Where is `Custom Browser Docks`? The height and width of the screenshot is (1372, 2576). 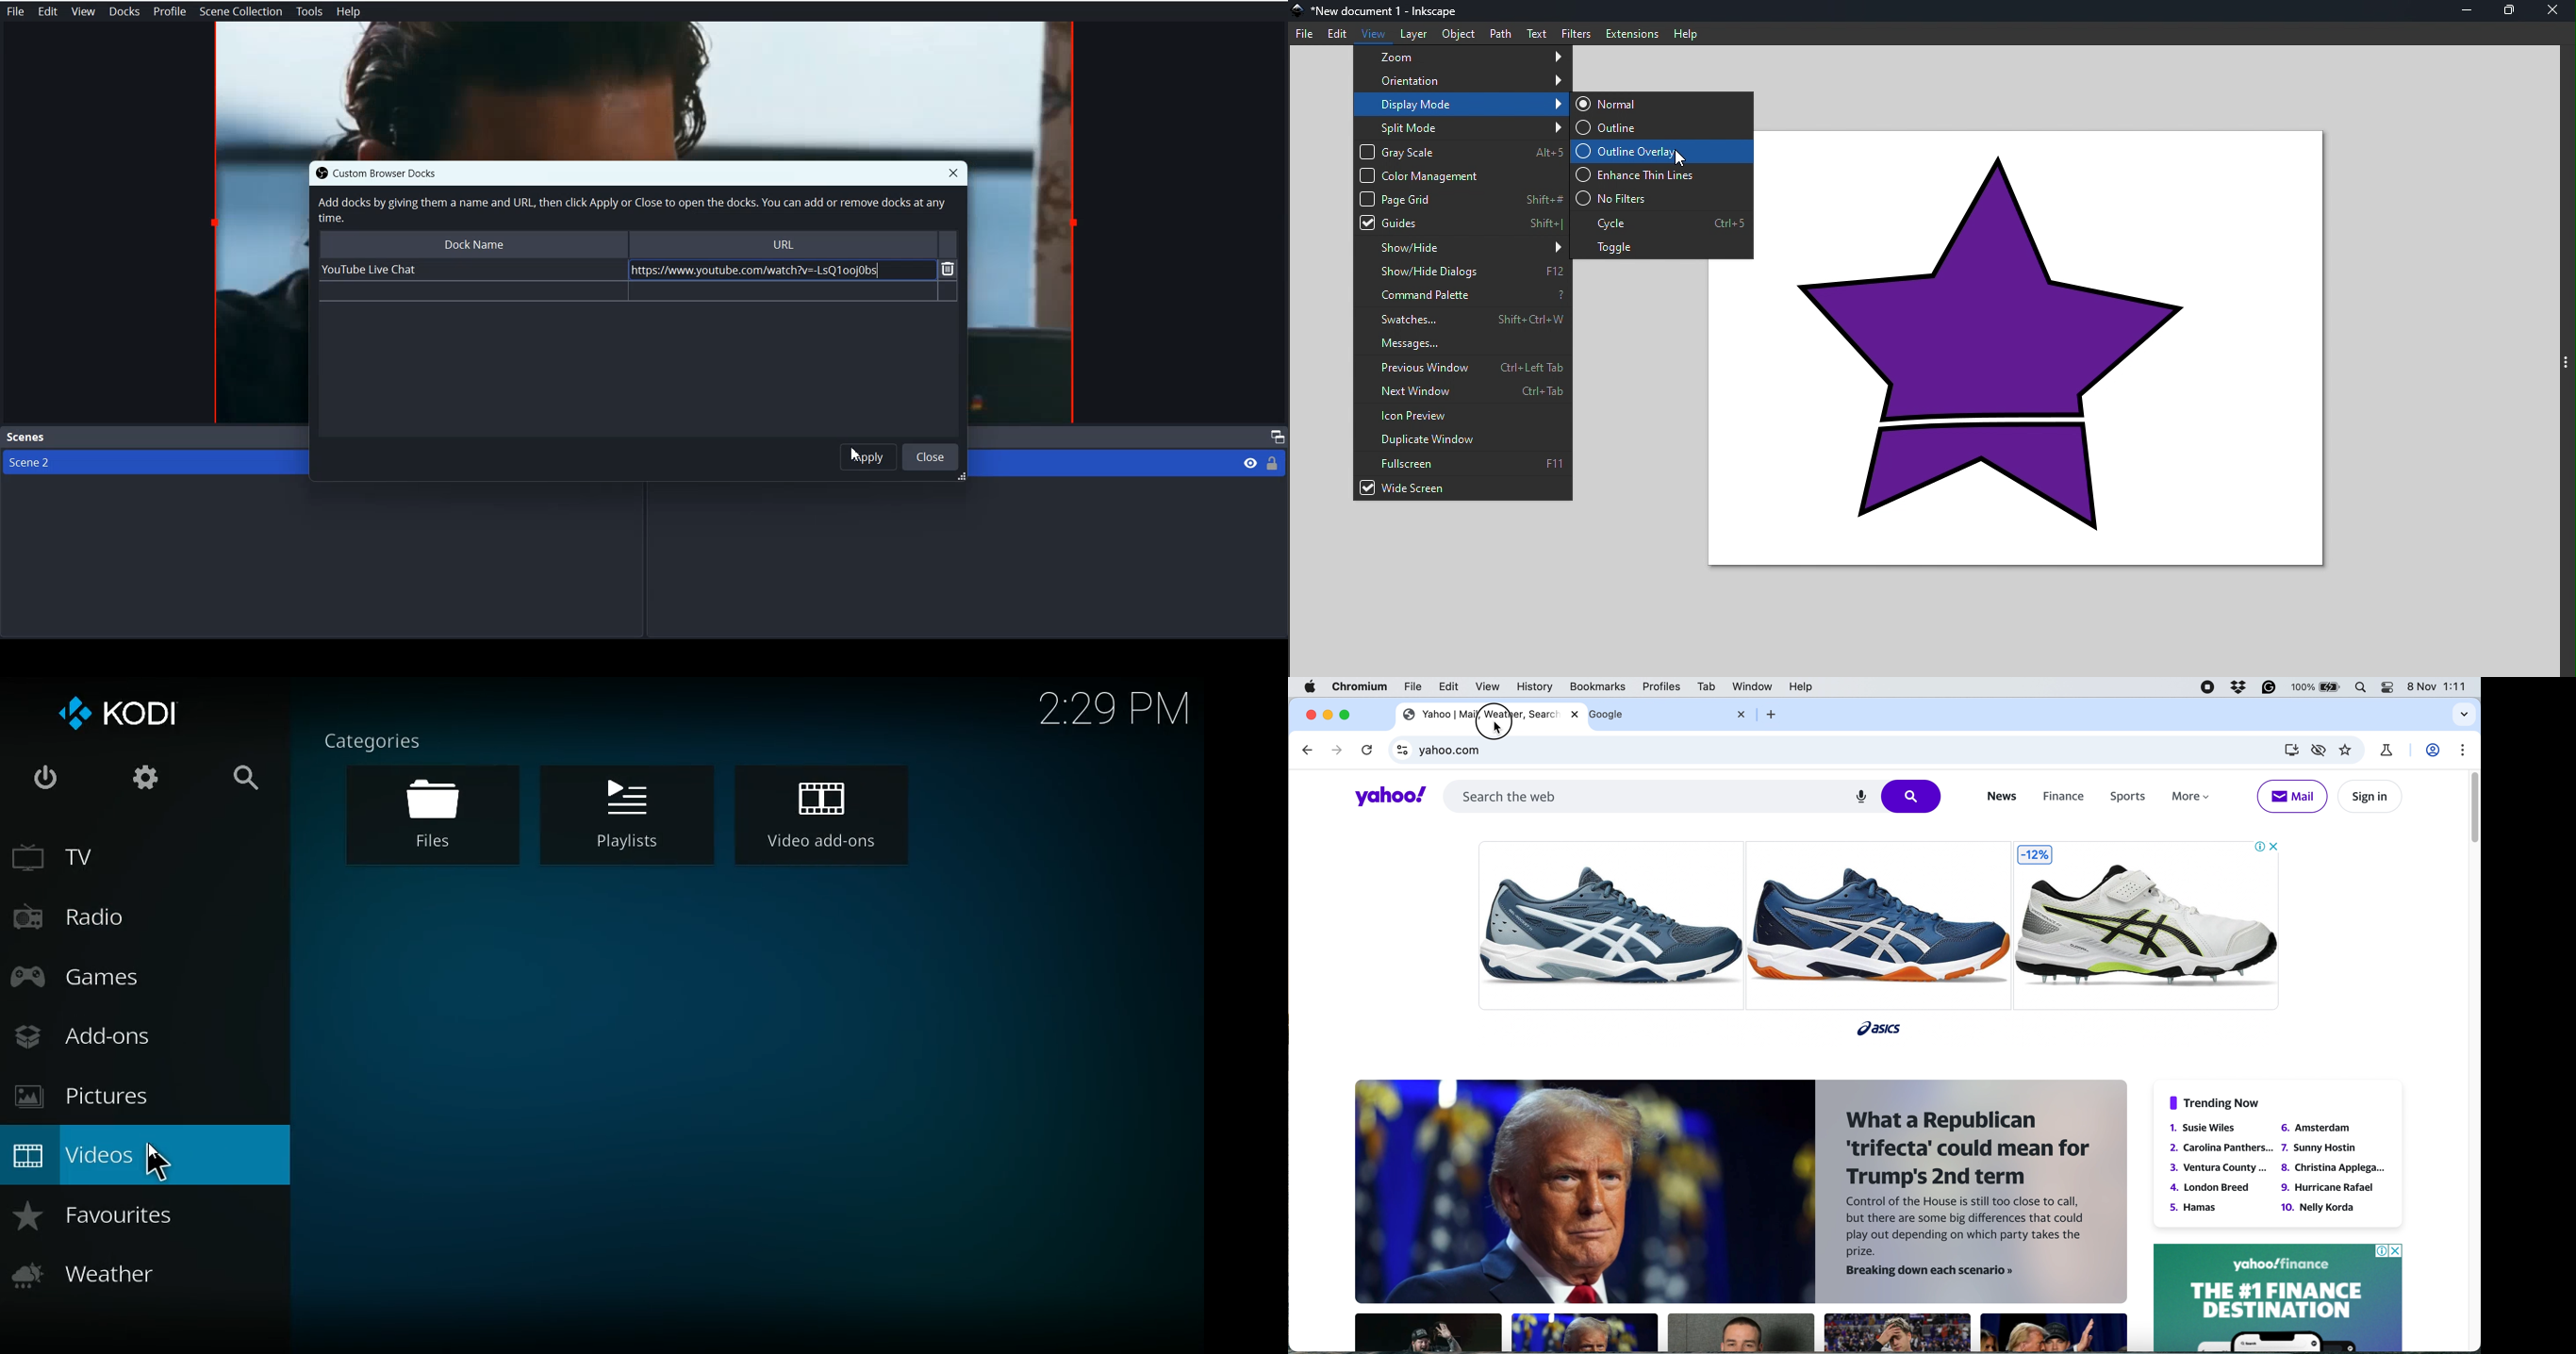 Custom Browser Docks is located at coordinates (398, 172).